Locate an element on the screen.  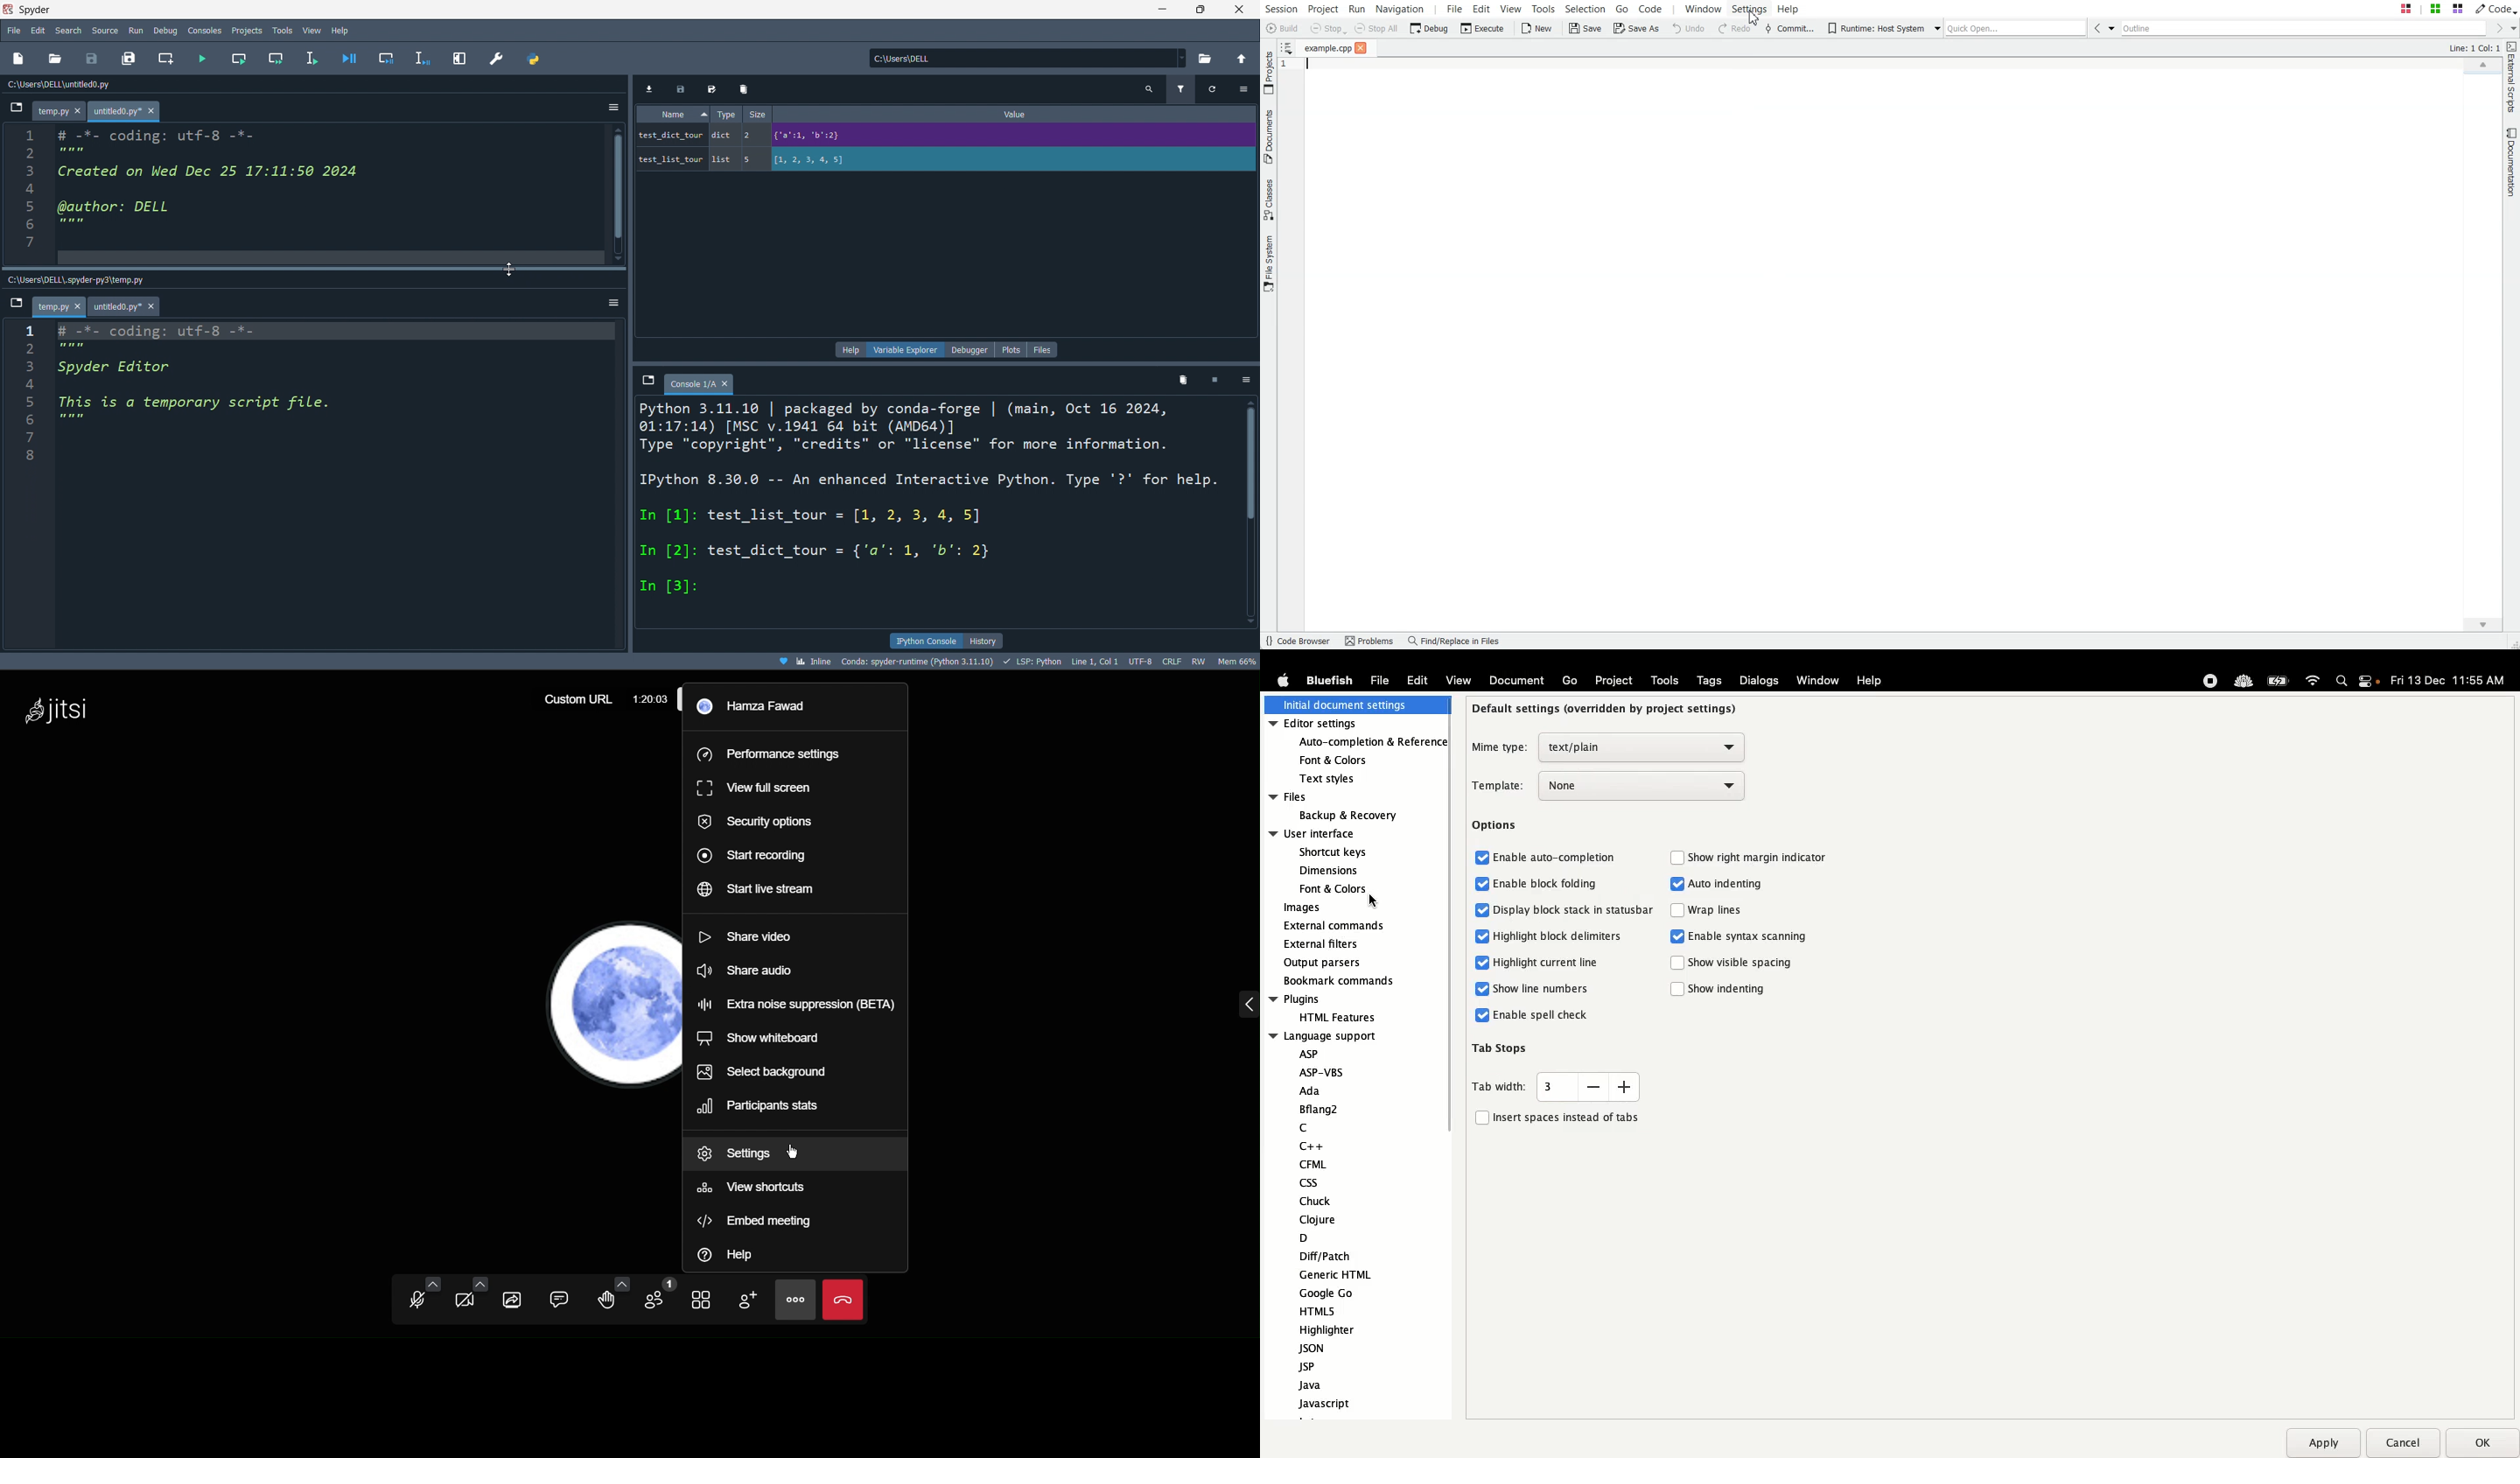
options is located at coordinates (610, 105).